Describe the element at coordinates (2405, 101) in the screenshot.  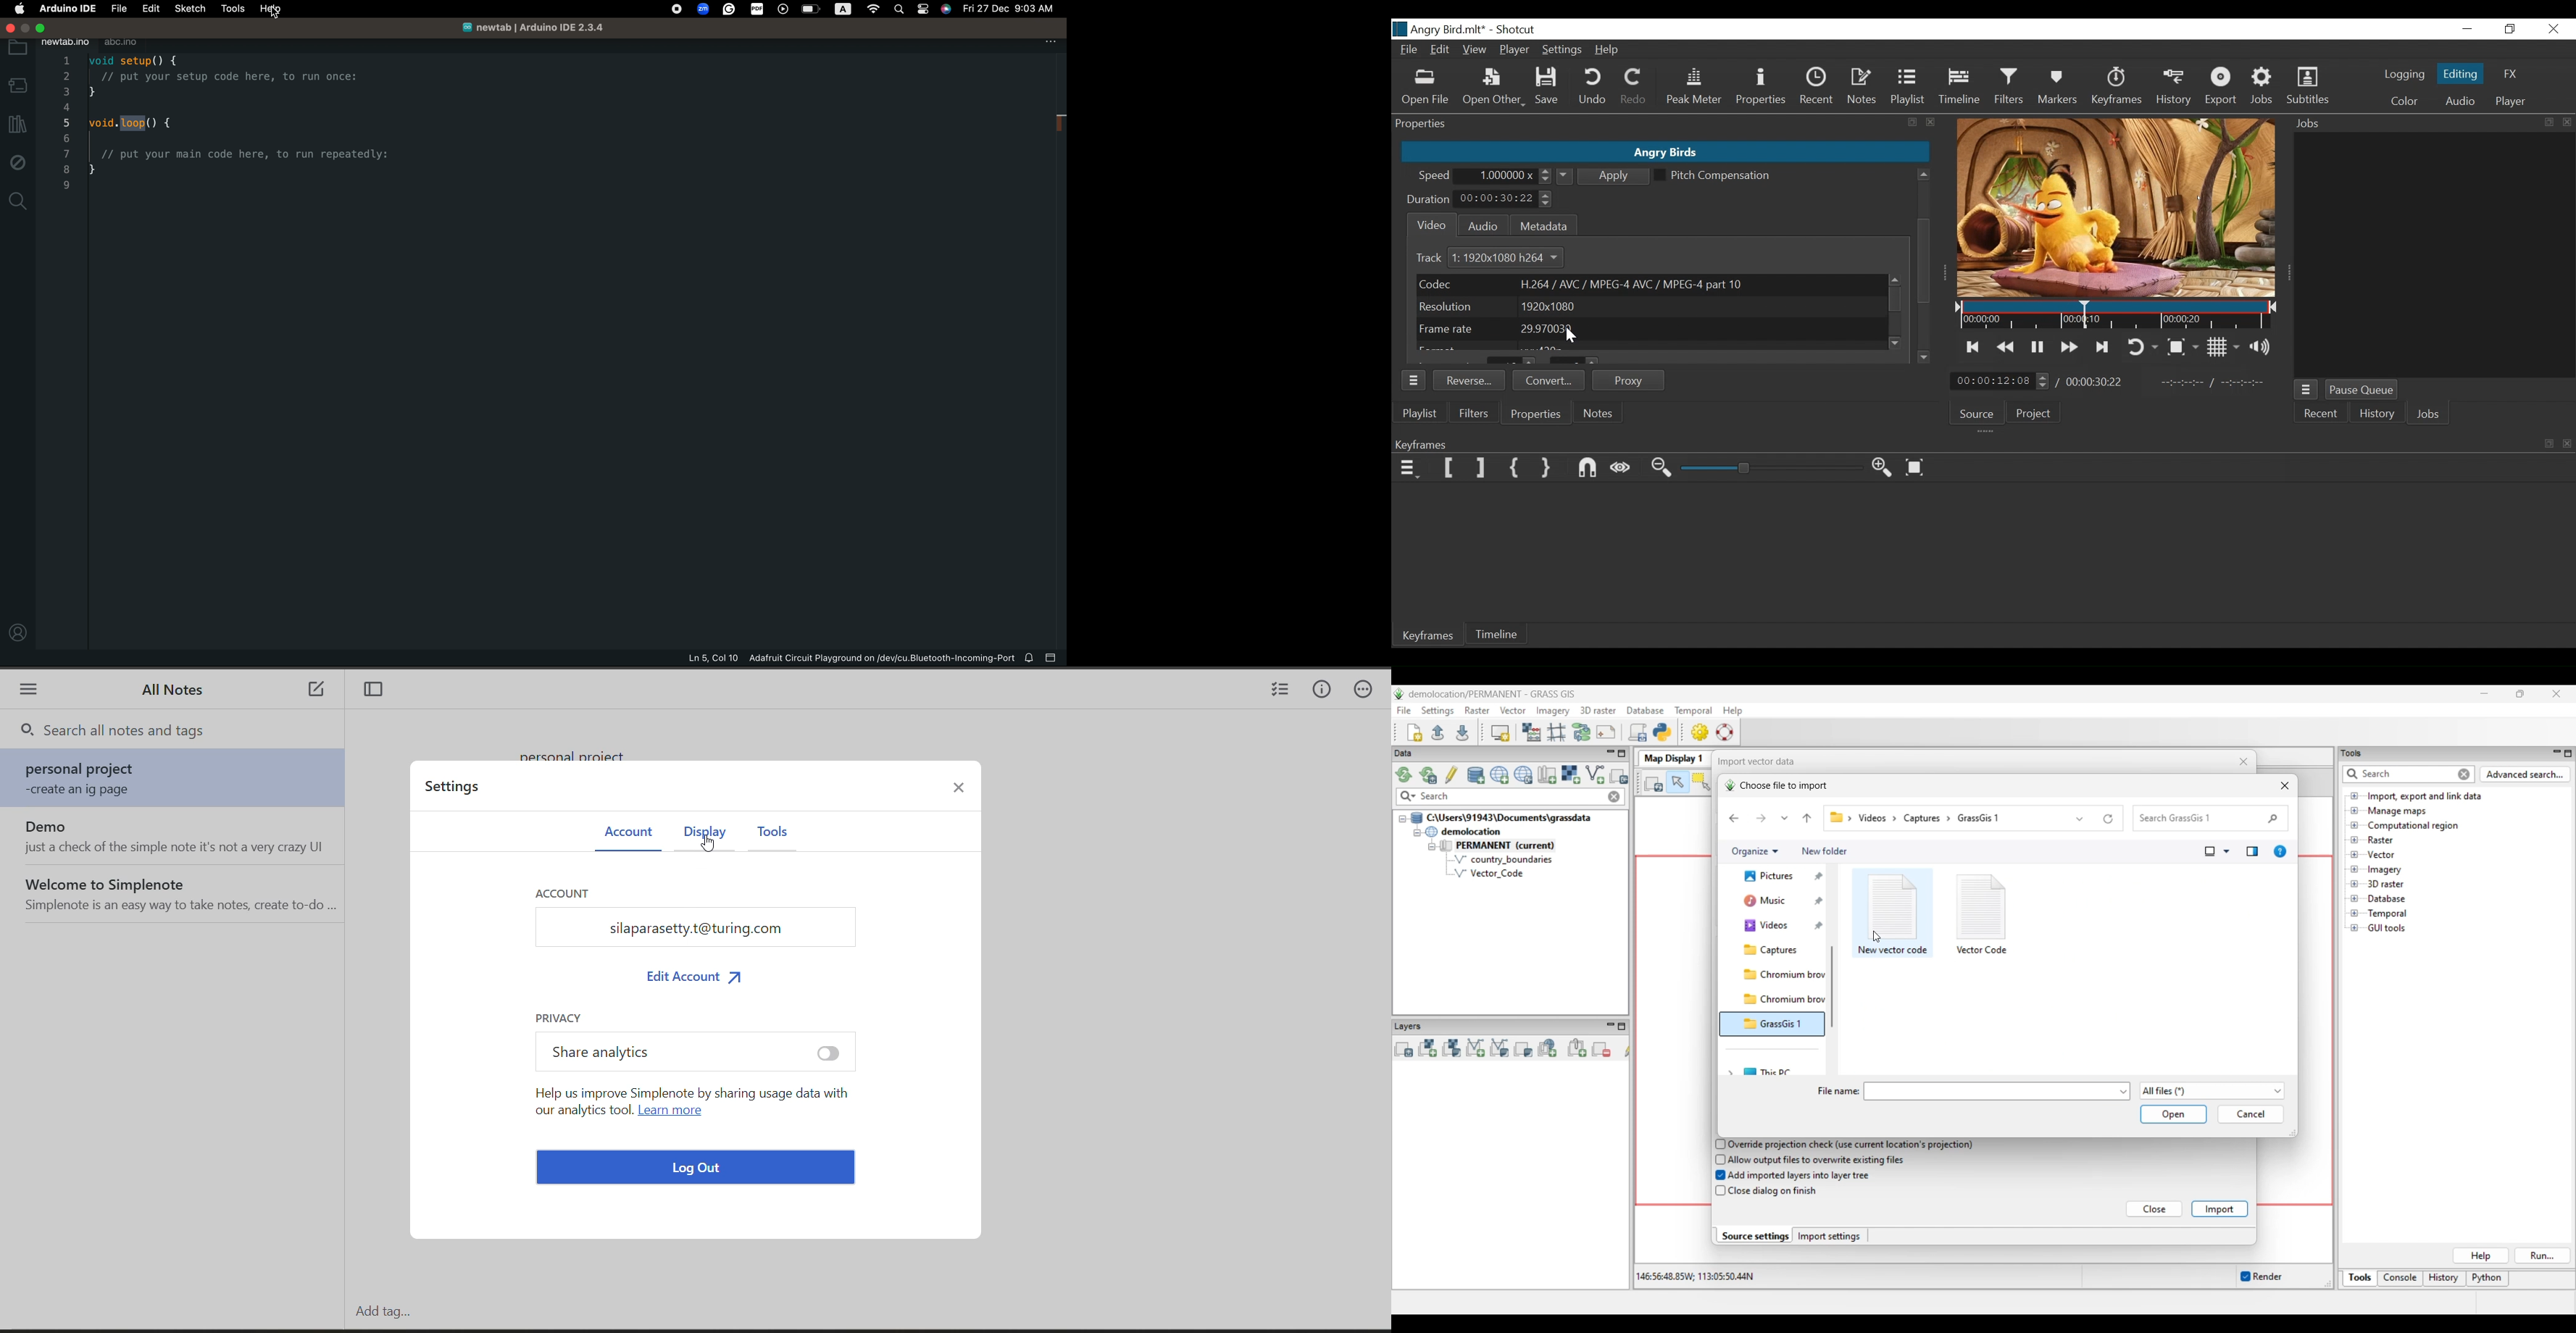
I see `Color` at that location.